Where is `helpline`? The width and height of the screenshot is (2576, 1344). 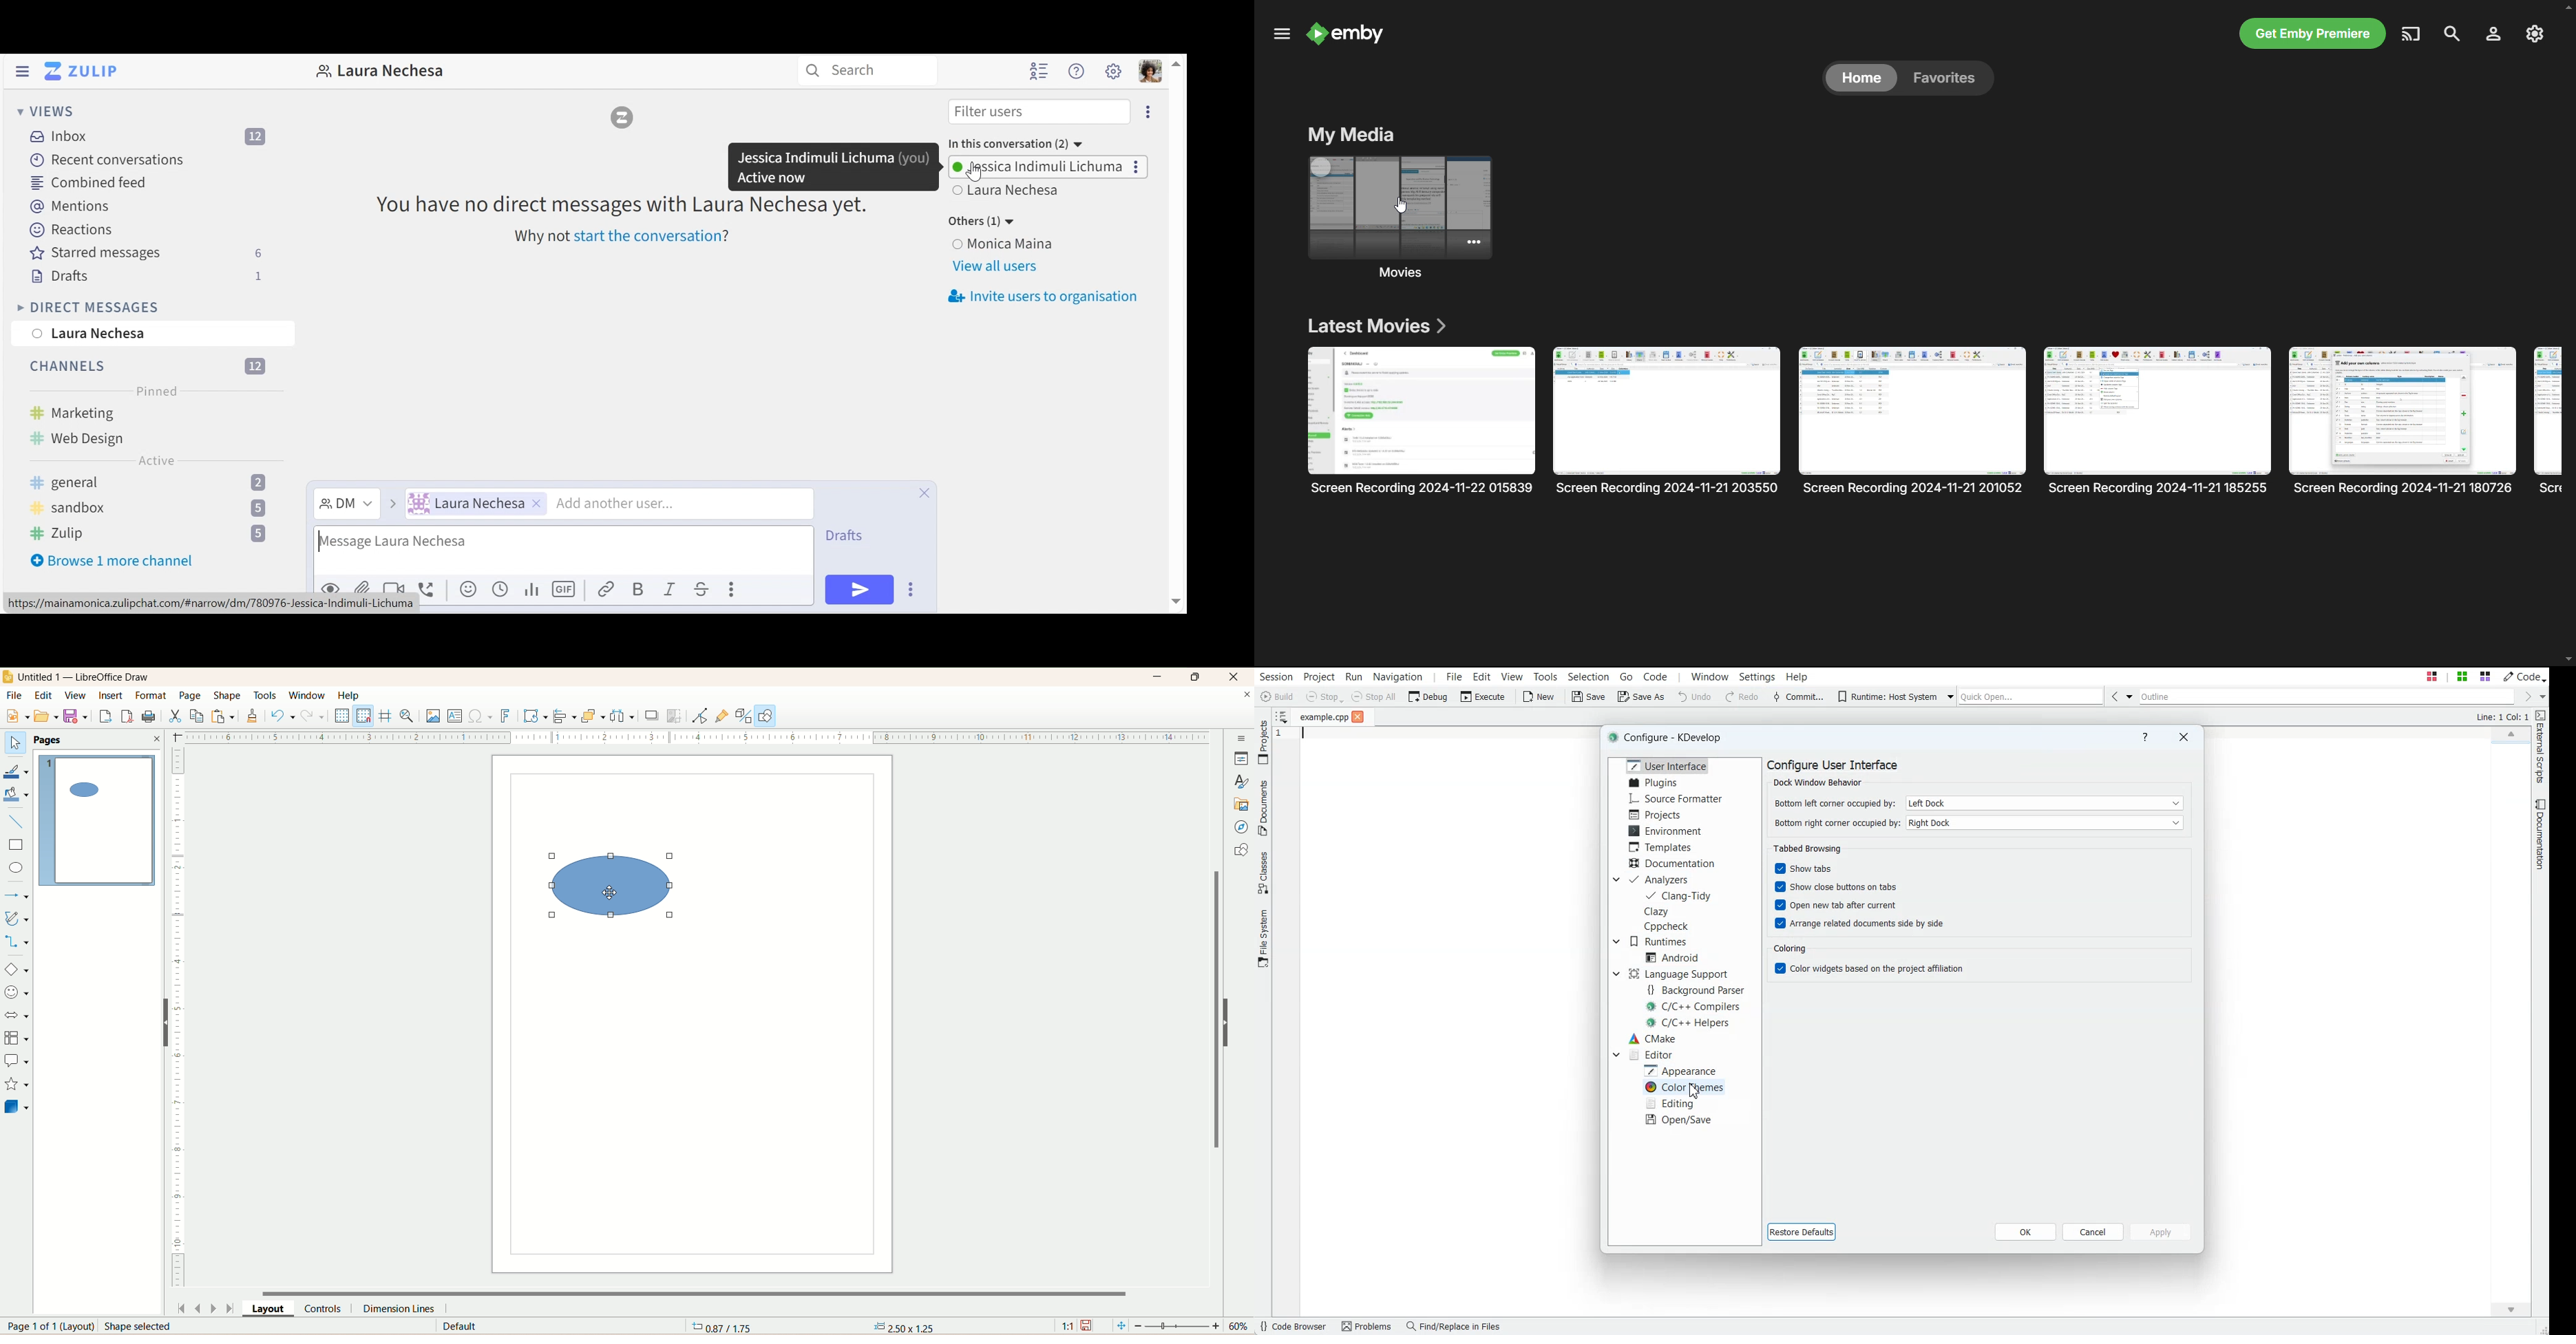 helpline is located at coordinates (386, 717).